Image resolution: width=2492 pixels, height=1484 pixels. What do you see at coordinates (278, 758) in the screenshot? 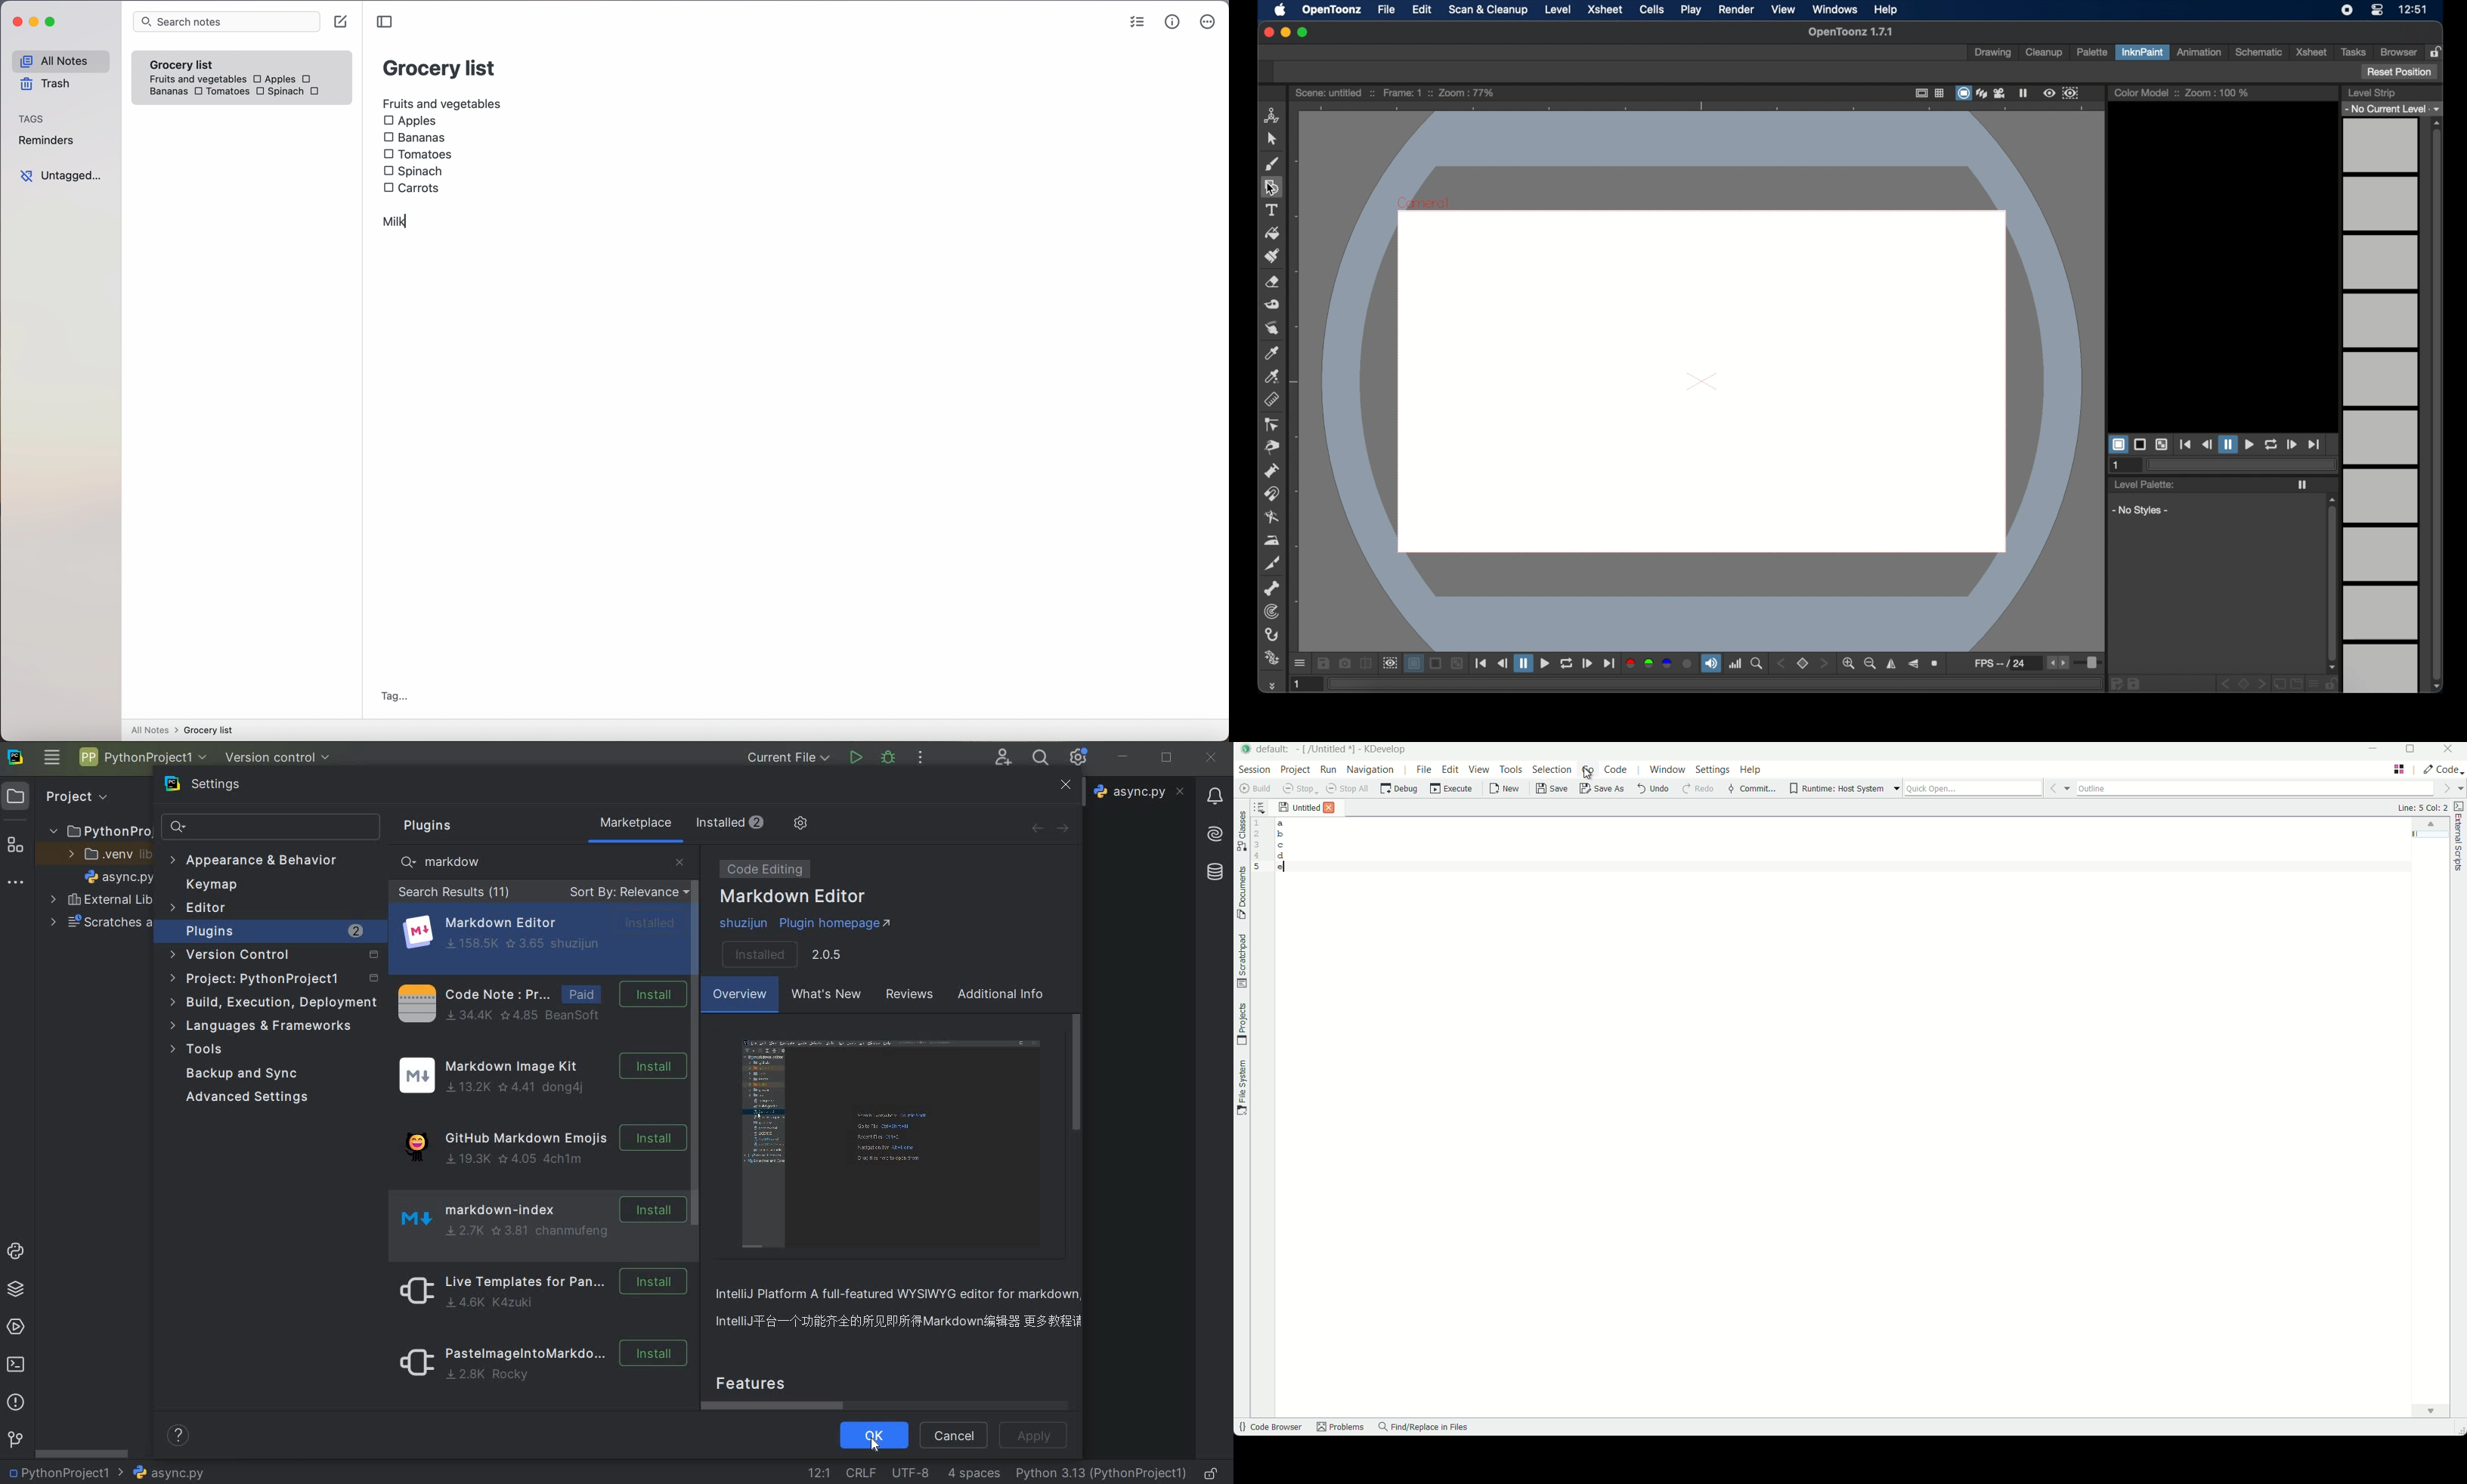
I see `version control` at bounding box center [278, 758].